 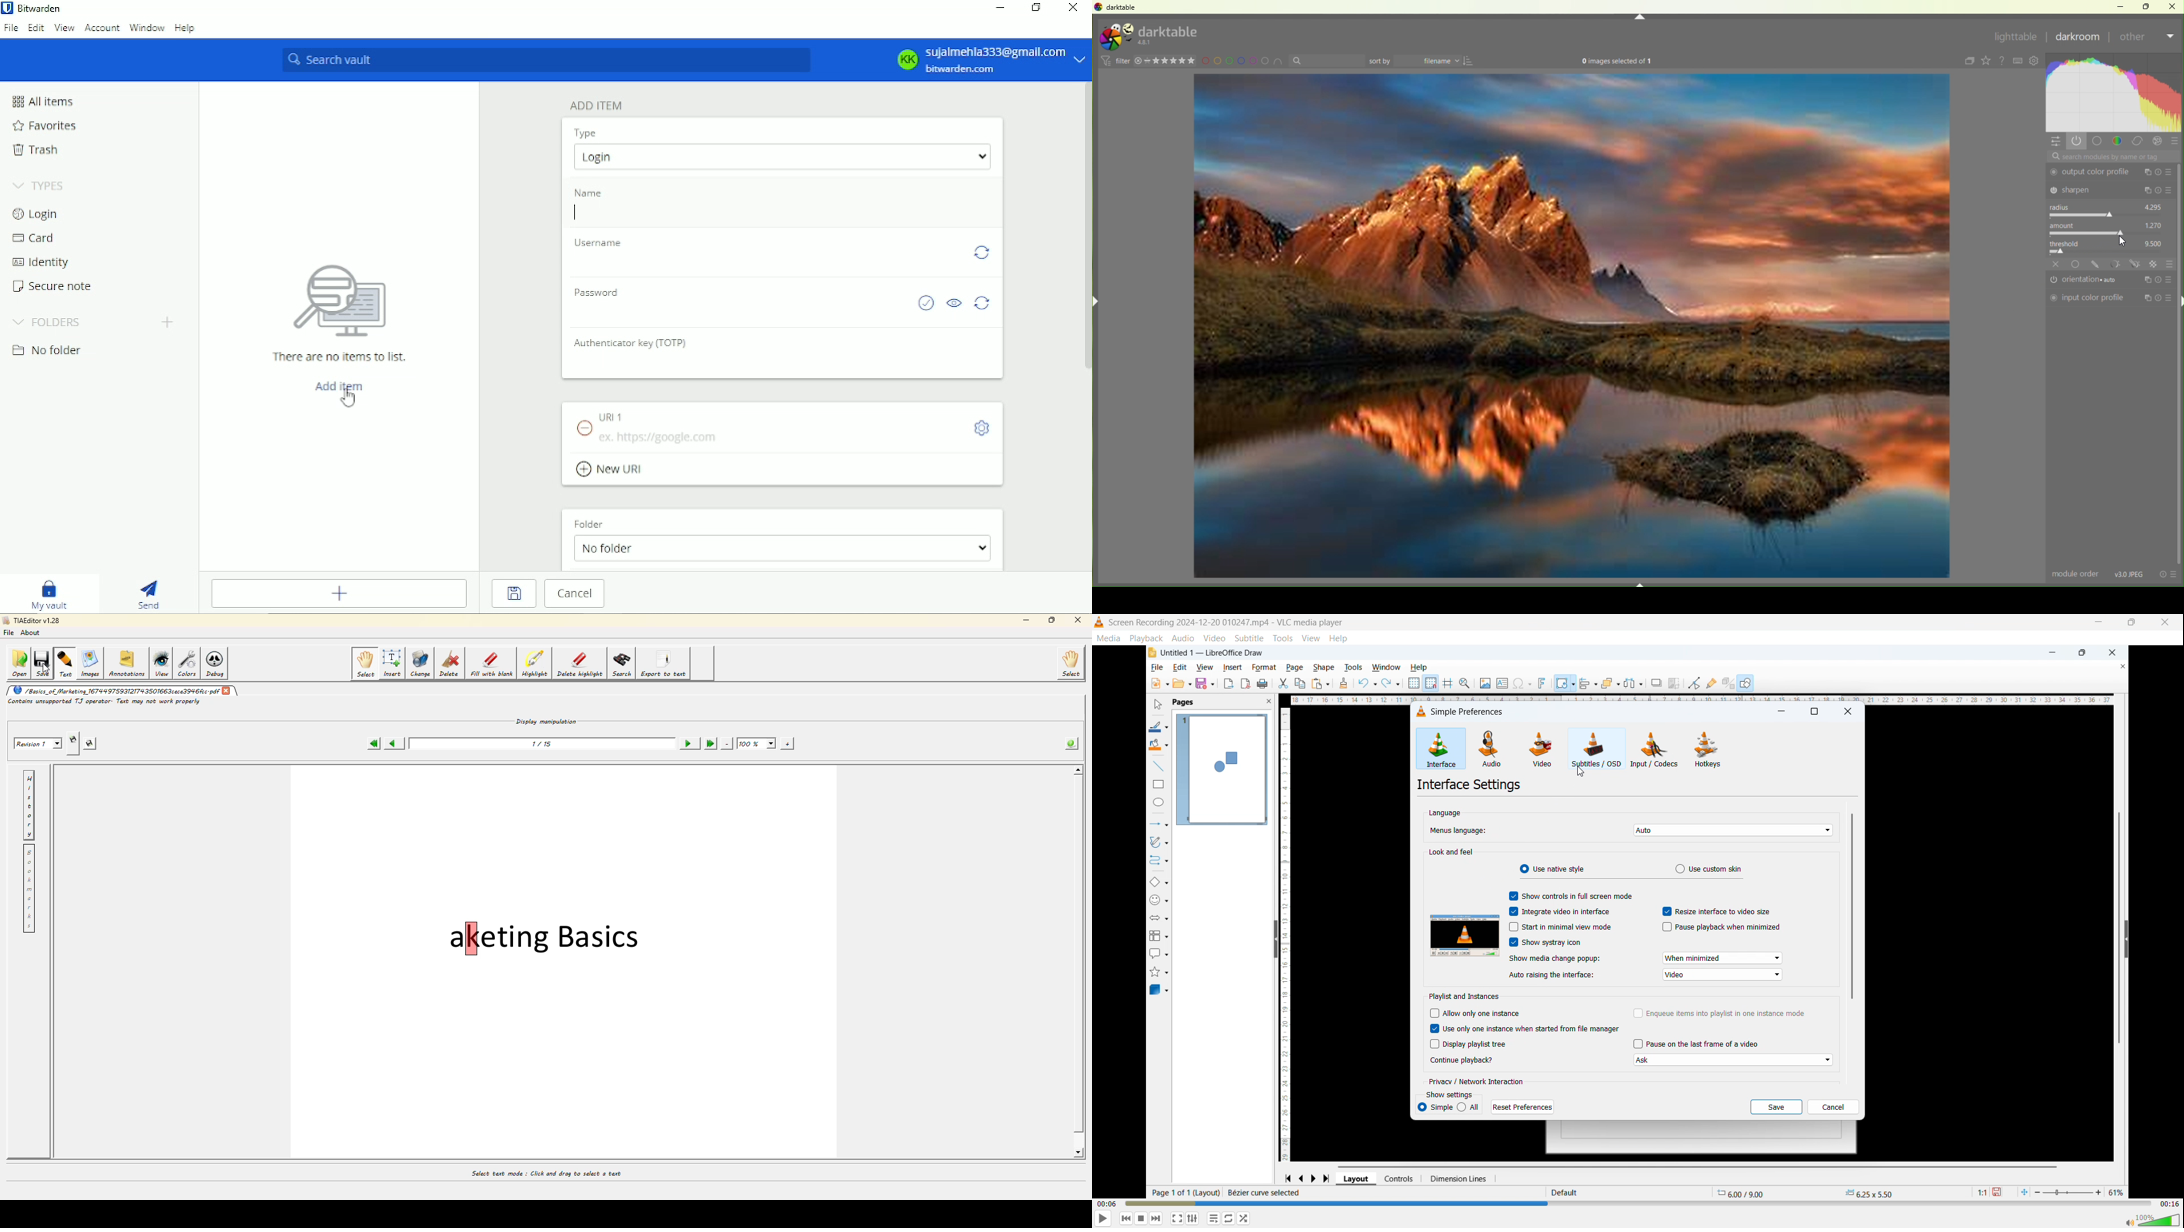 What do you see at coordinates (1564, 959) in the screenshot?
I see `Show media change pop up` at bounding box center [1564, 959].